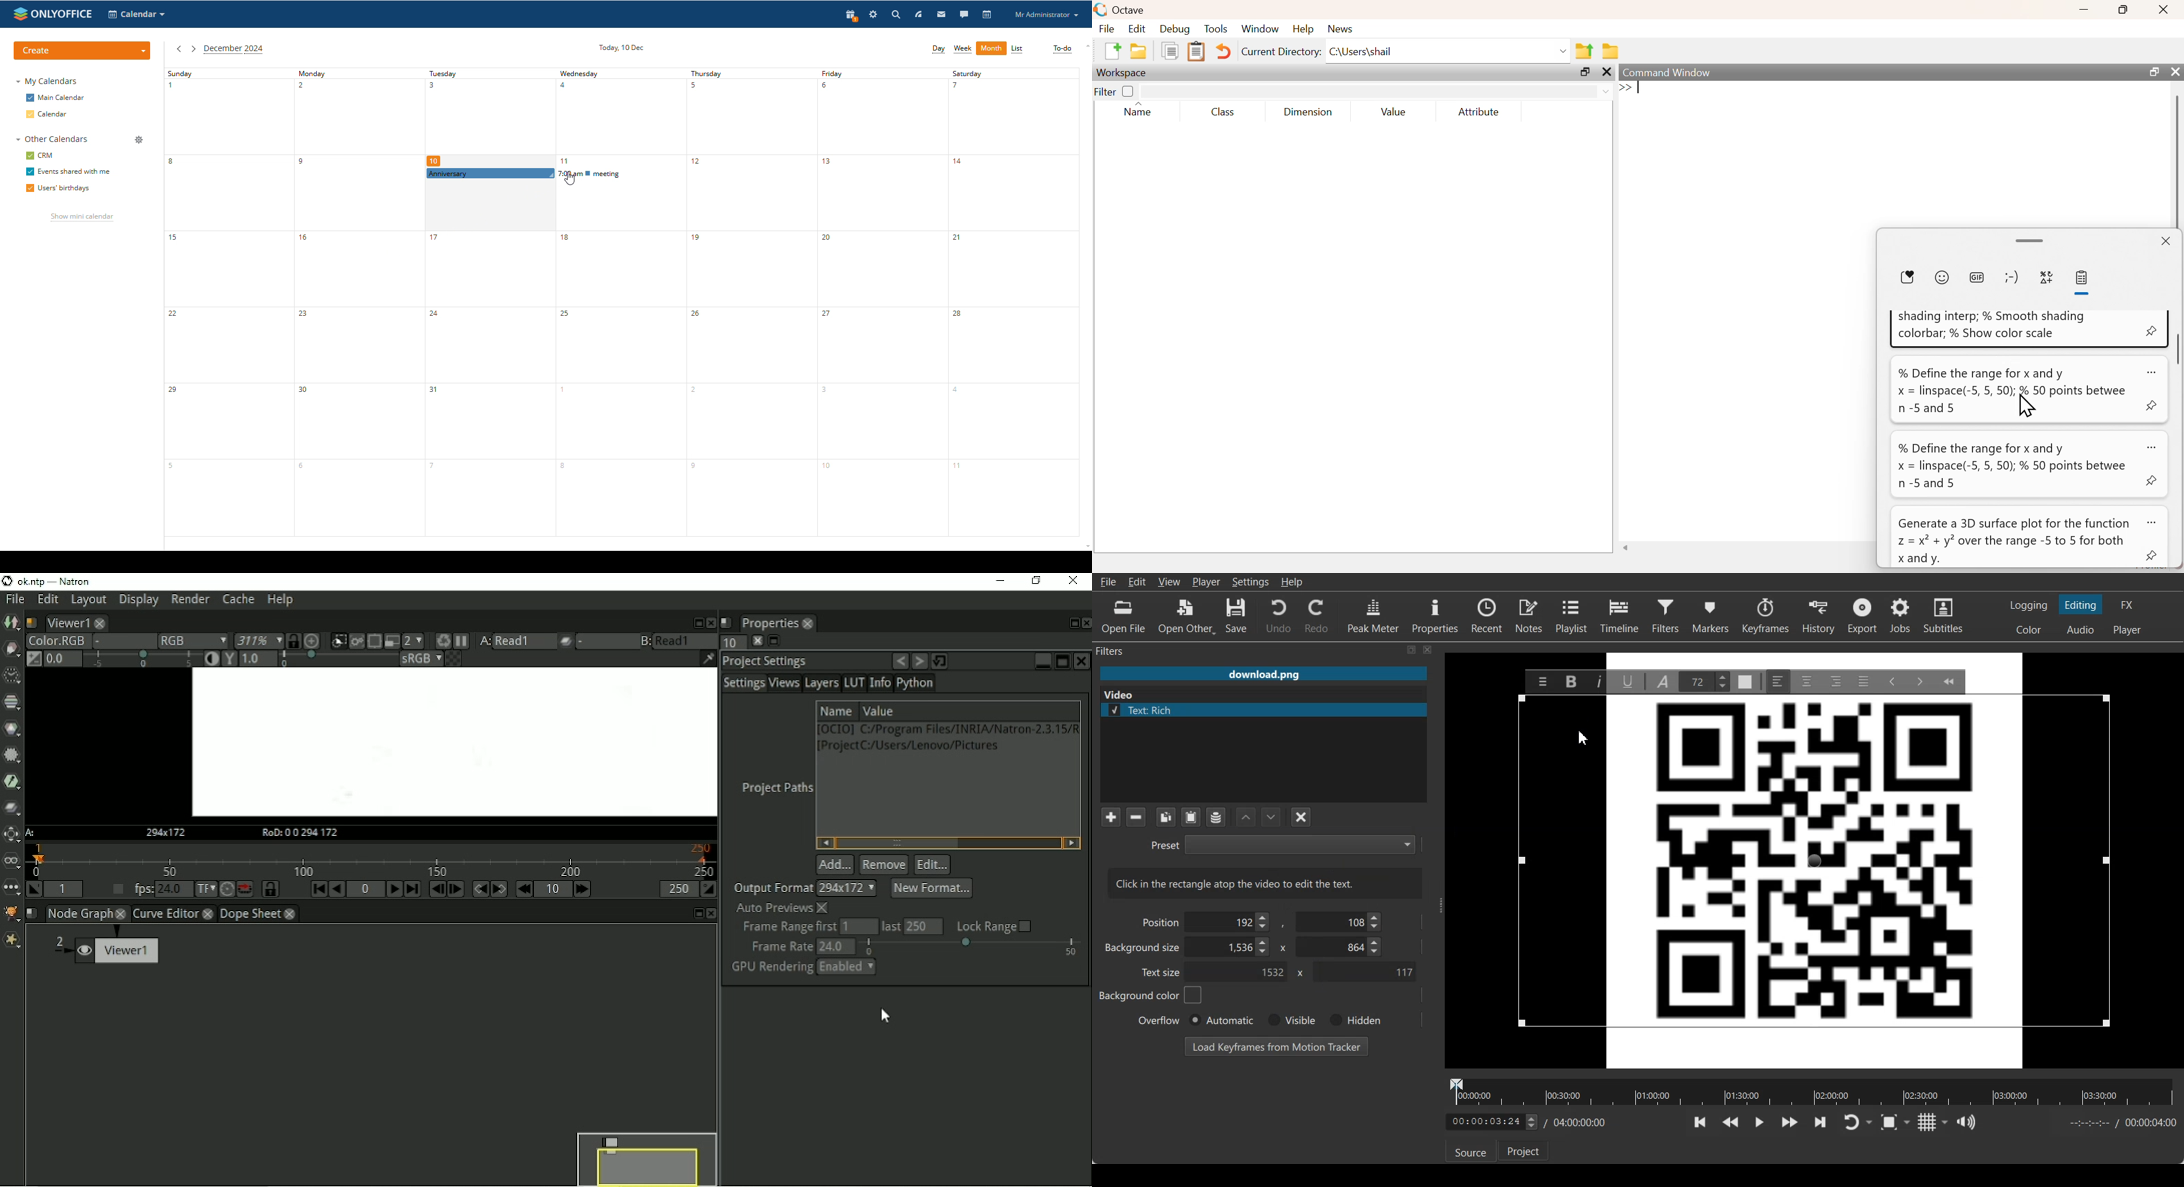 The height and width of the screenshot is (1204, 2184). What do you see at coordinates (1340, 922) in the screenshot?
I see `Position Y- Coordinate` at bounding box center [1340, 922].